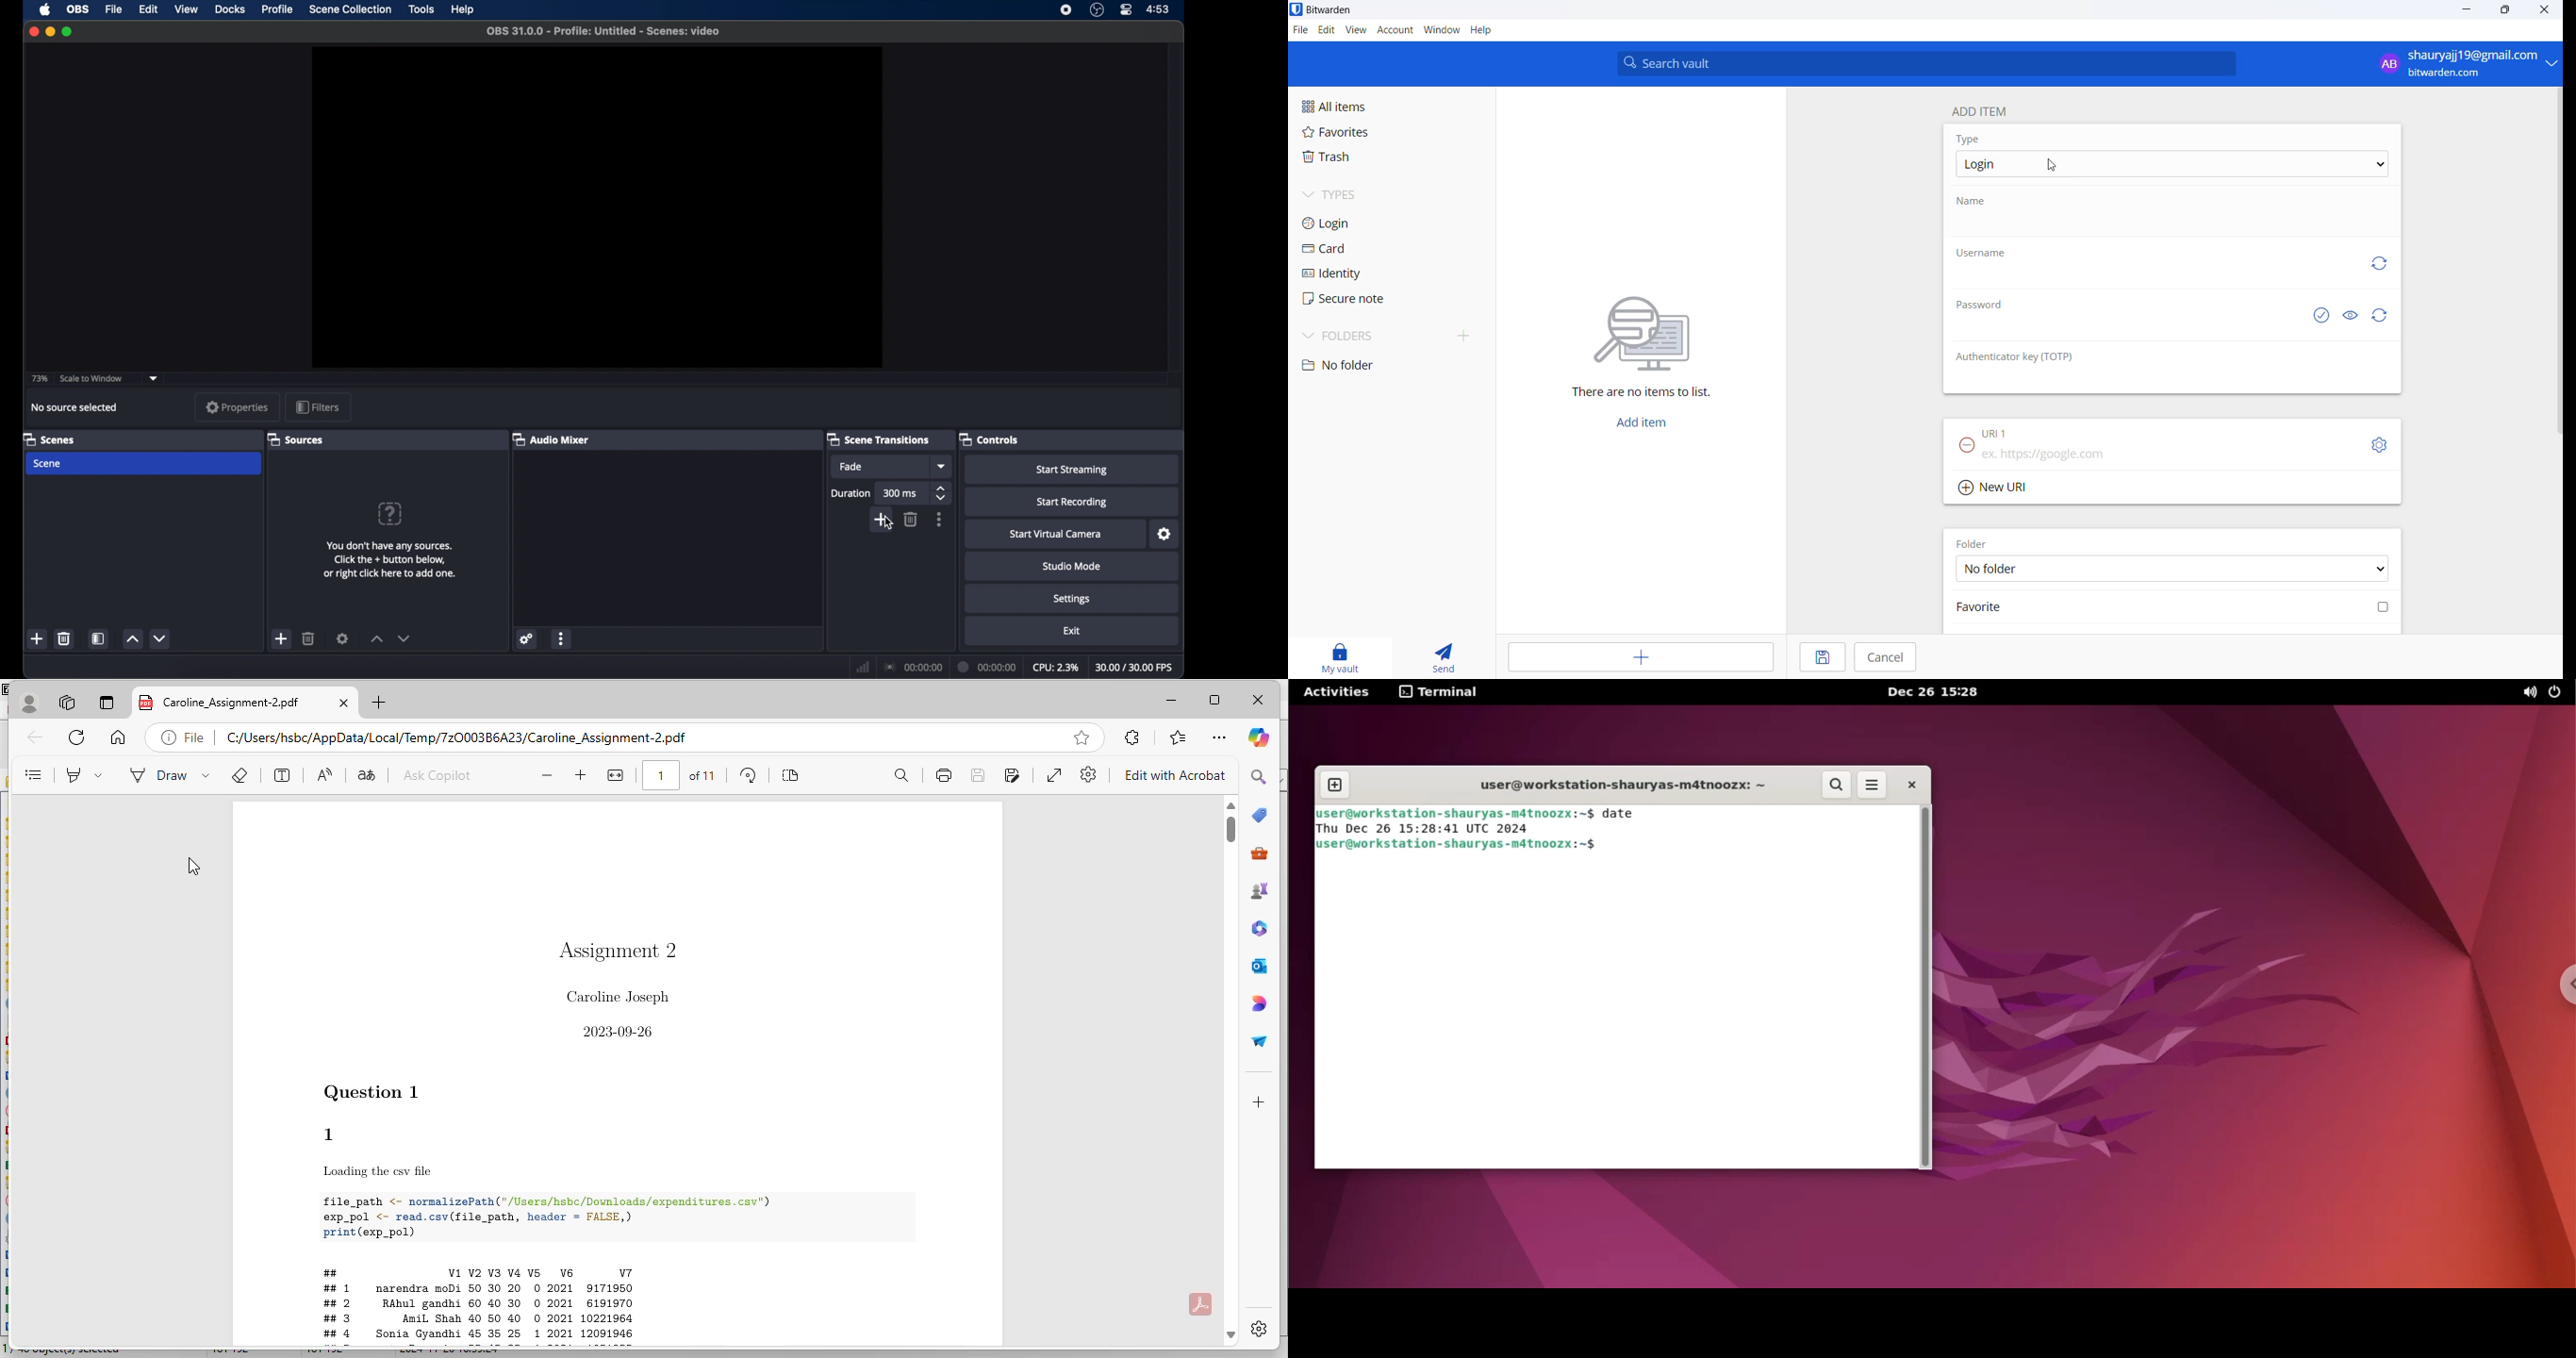 The width and height of the screenshot is (2576, 1372). Describe the element at coordinates (76, 737) in the screenshot. I see `refresh` at that location.